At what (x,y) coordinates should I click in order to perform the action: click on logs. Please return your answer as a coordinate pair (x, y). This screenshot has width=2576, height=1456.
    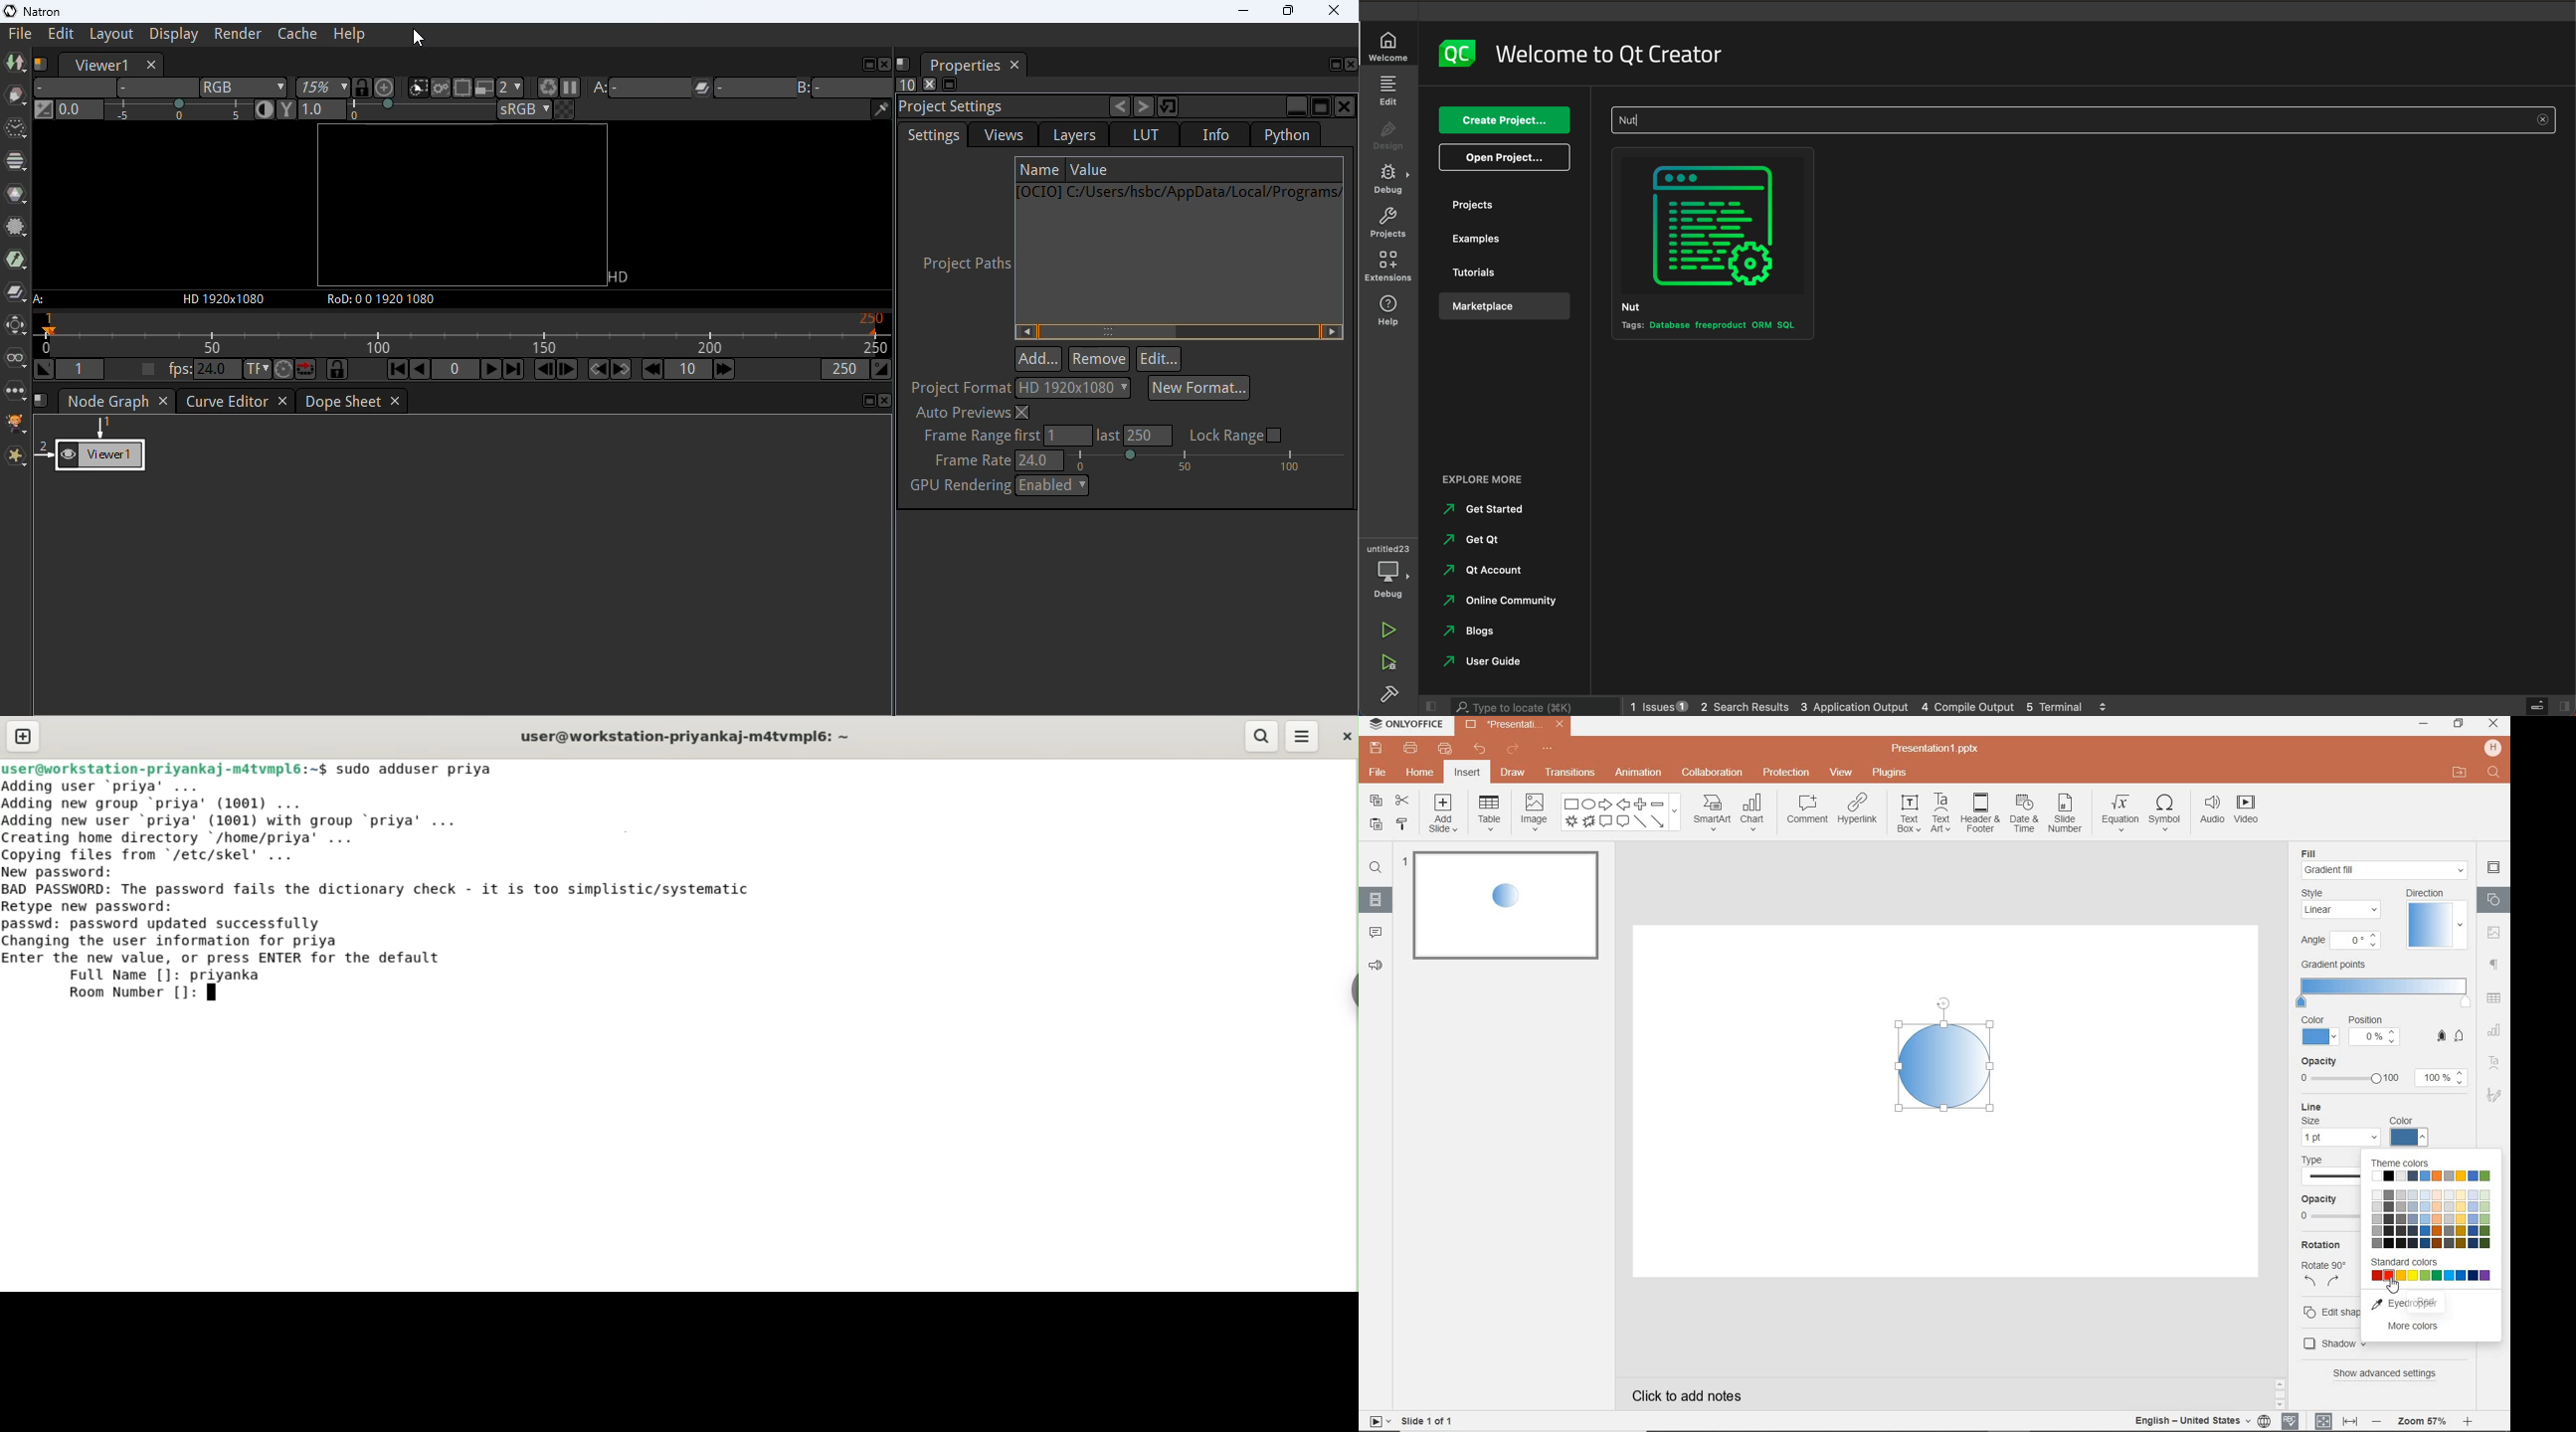
    Looking at the image, I should click on (1882, 705).